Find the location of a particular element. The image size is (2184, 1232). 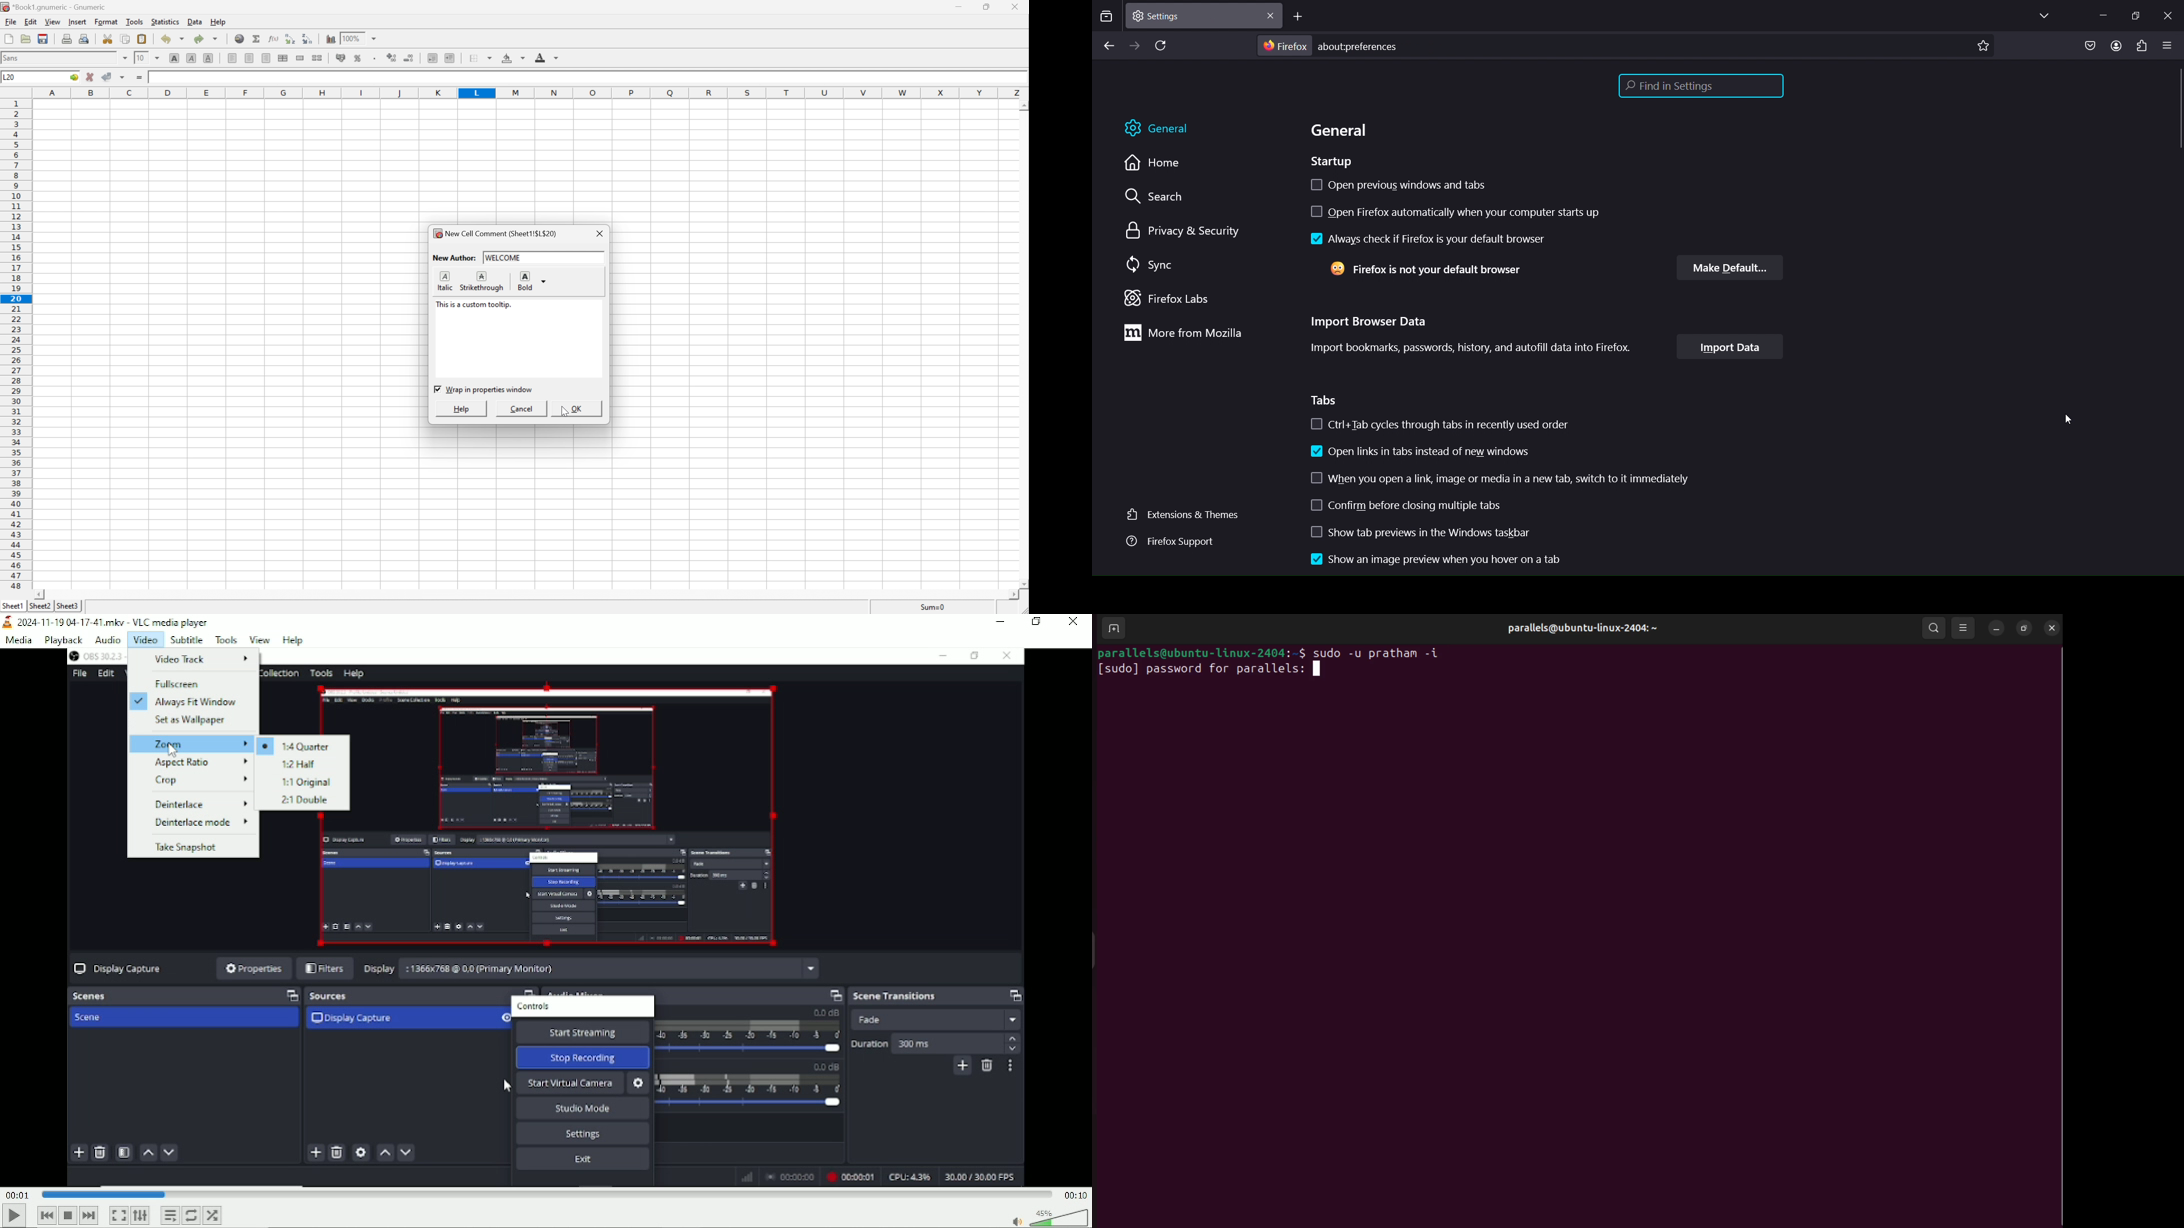

Accept changes in multiple cells is located at coordinates (122, 77).